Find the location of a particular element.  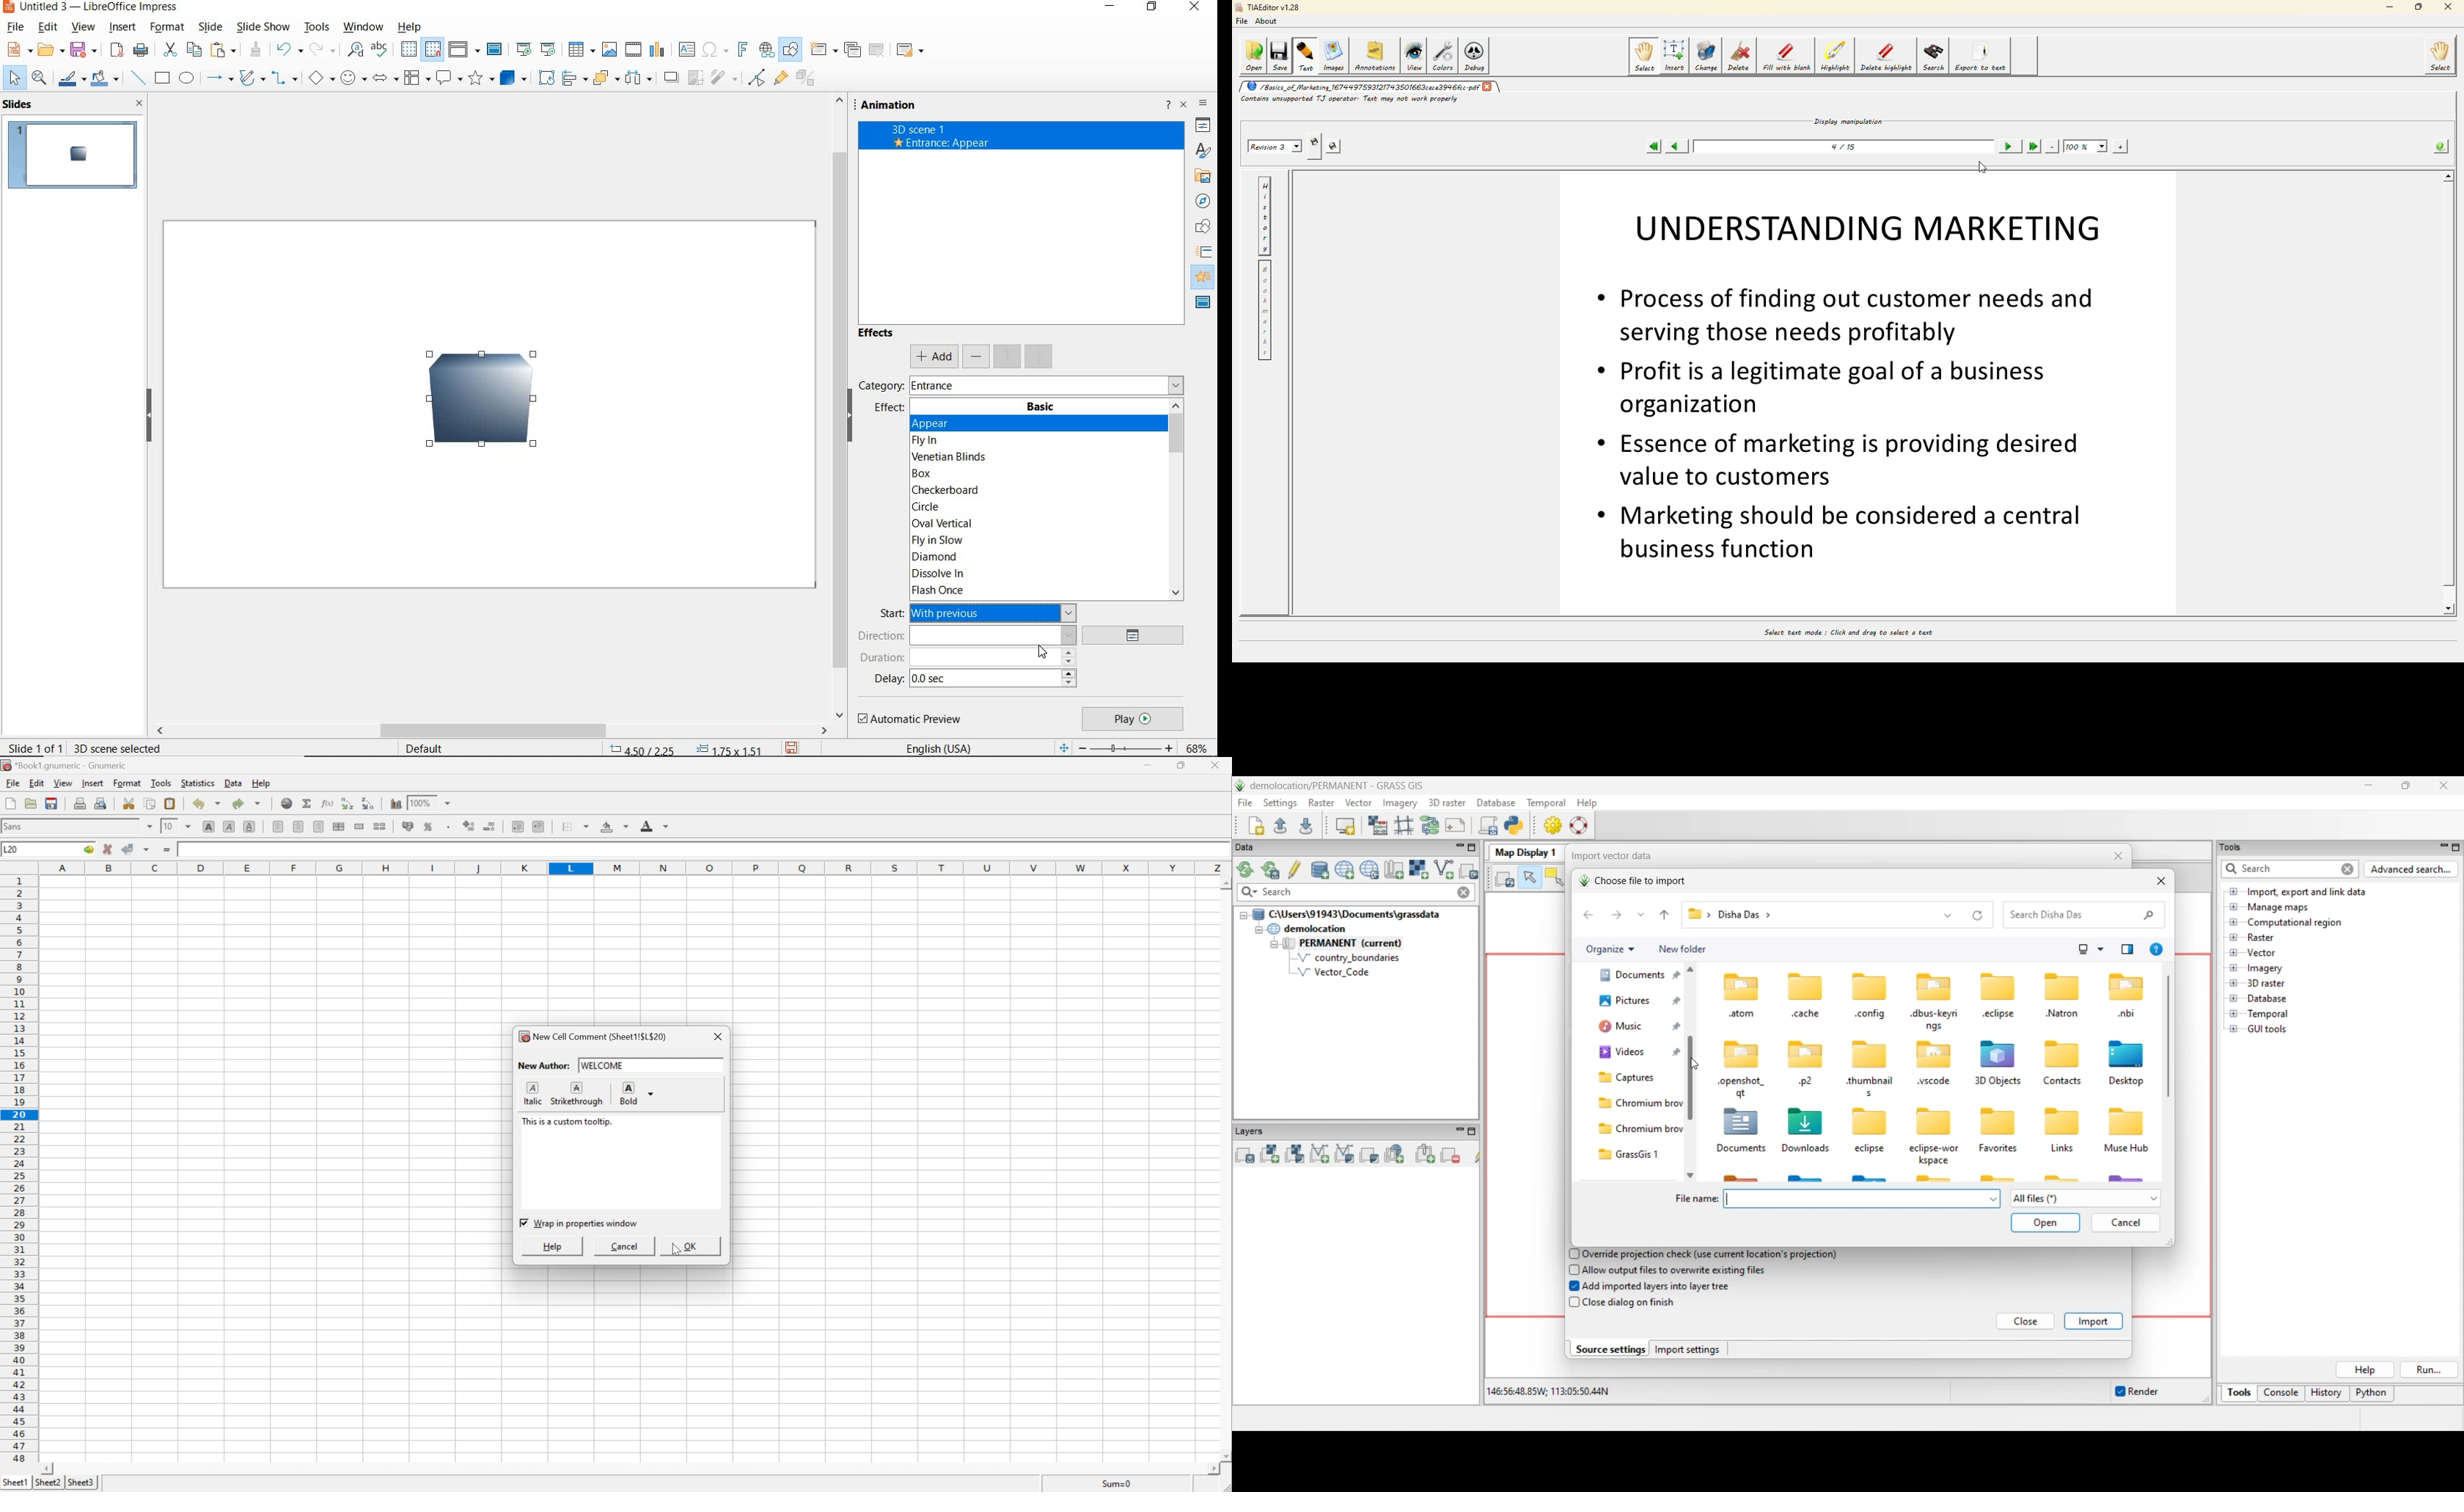

new is located at coordinates (20, 49).